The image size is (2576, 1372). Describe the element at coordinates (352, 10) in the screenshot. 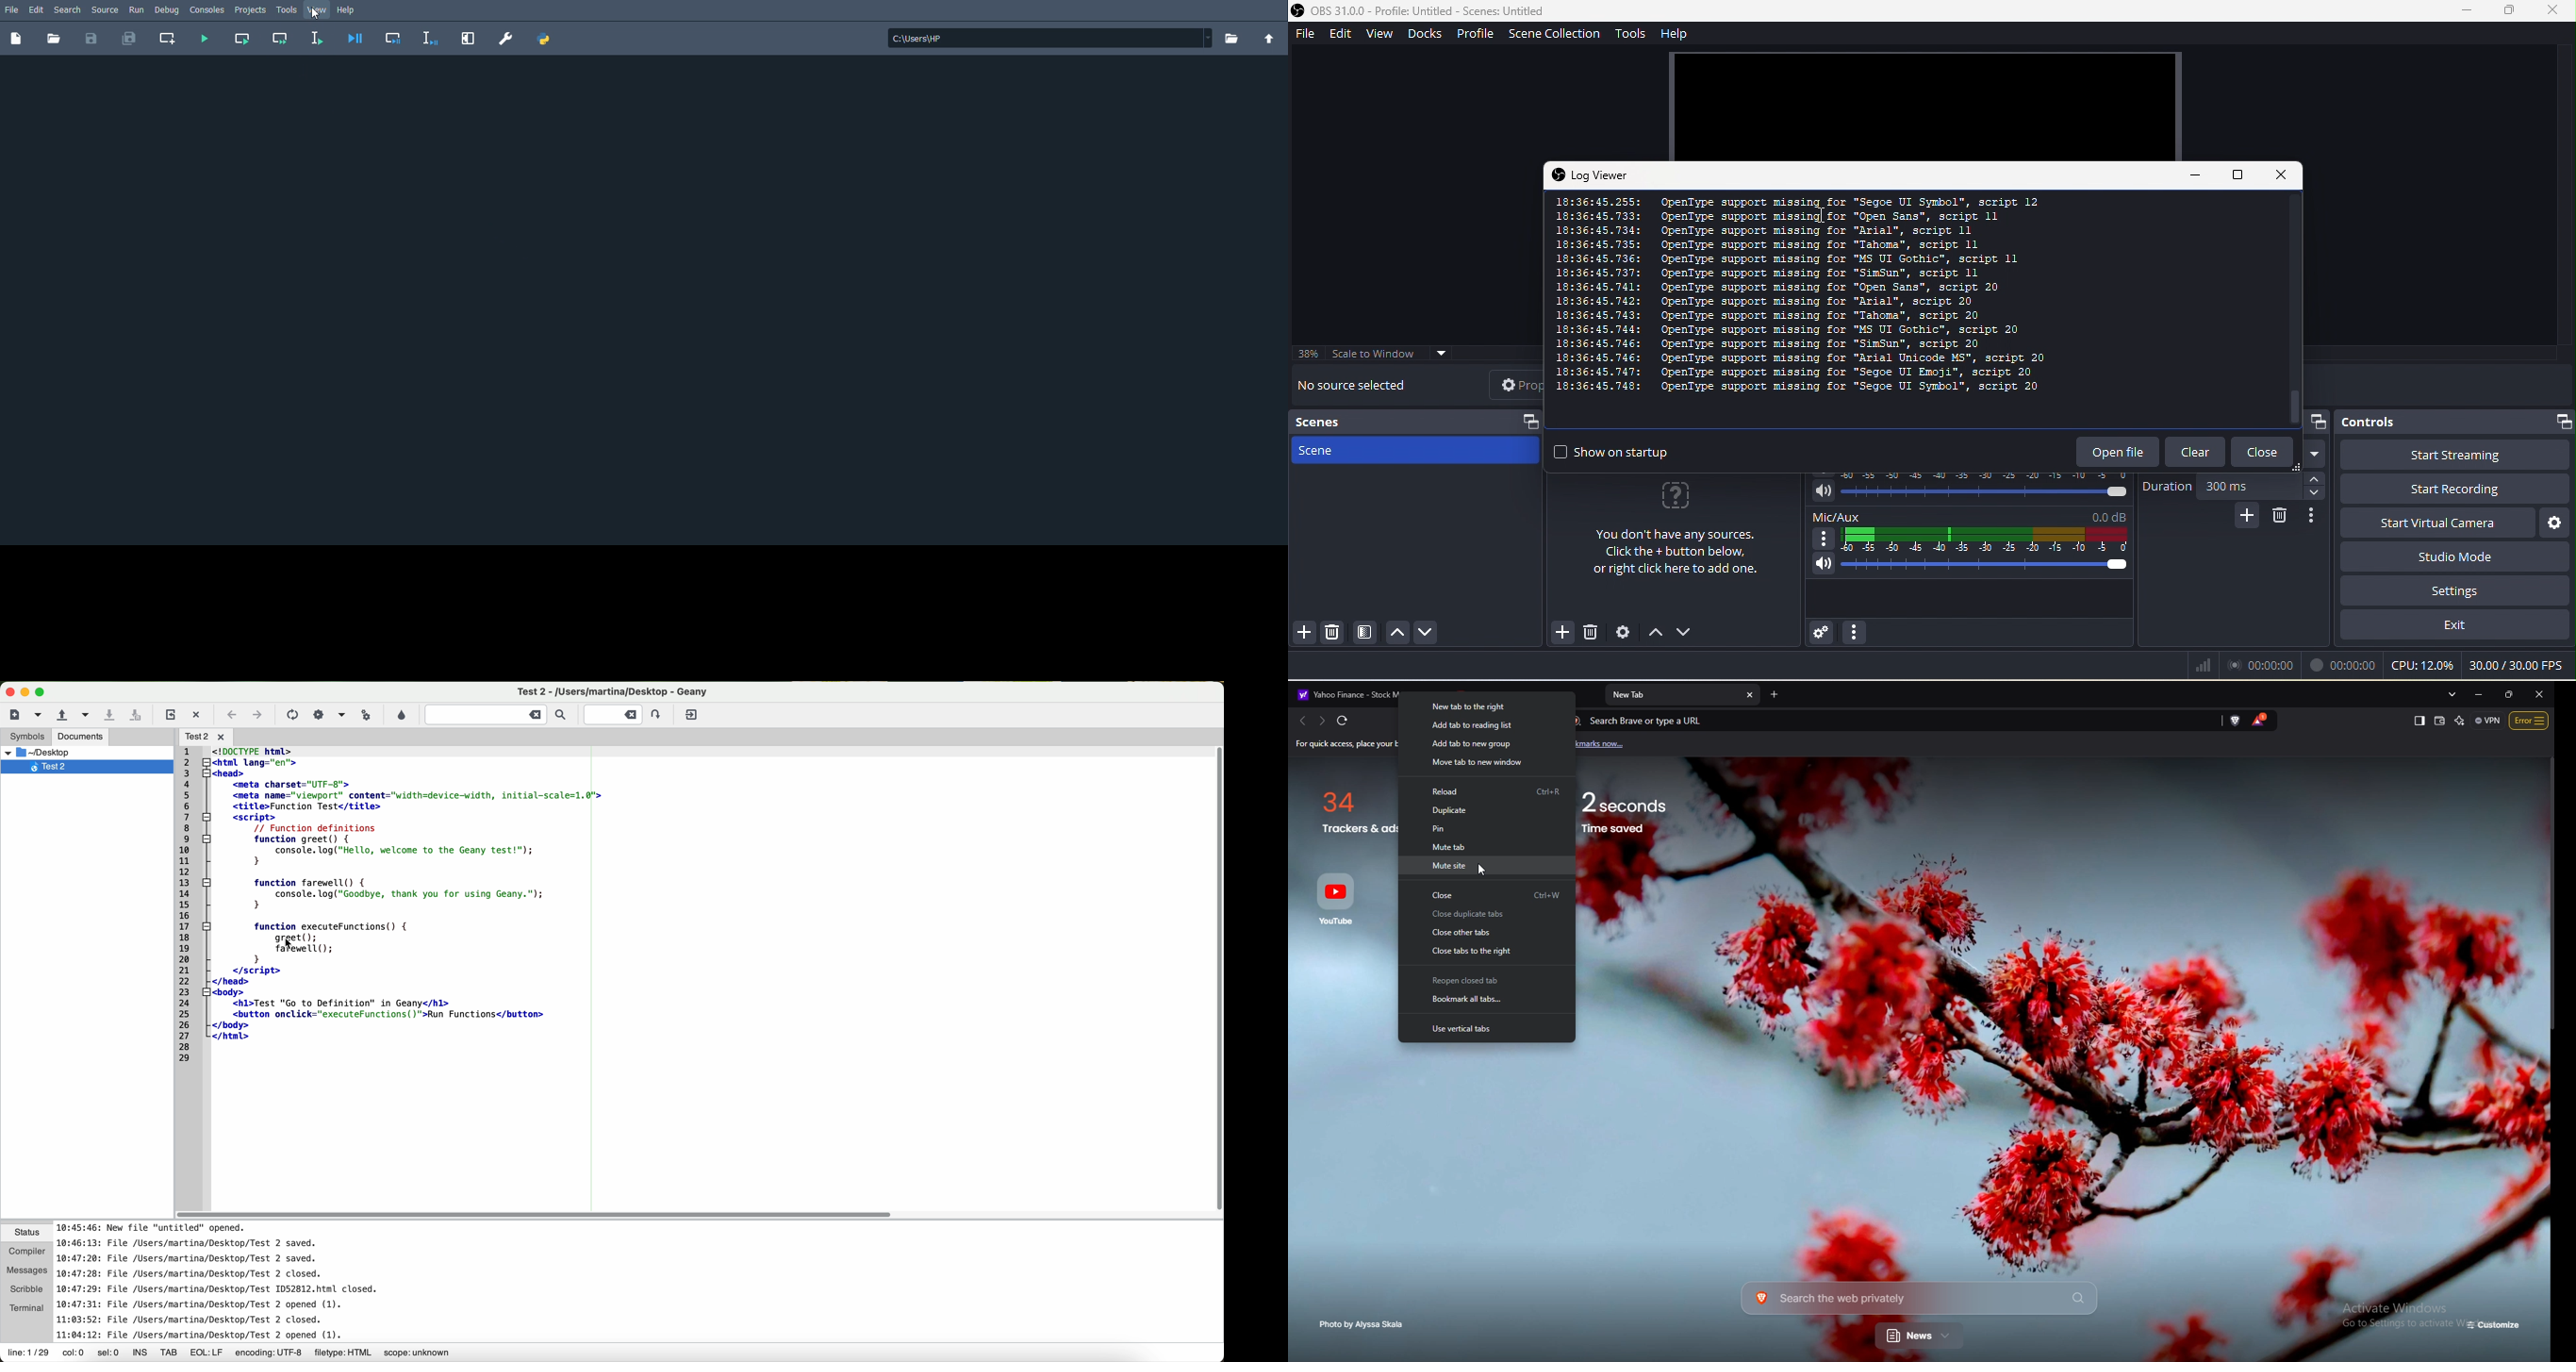

I see `Help` at that location.